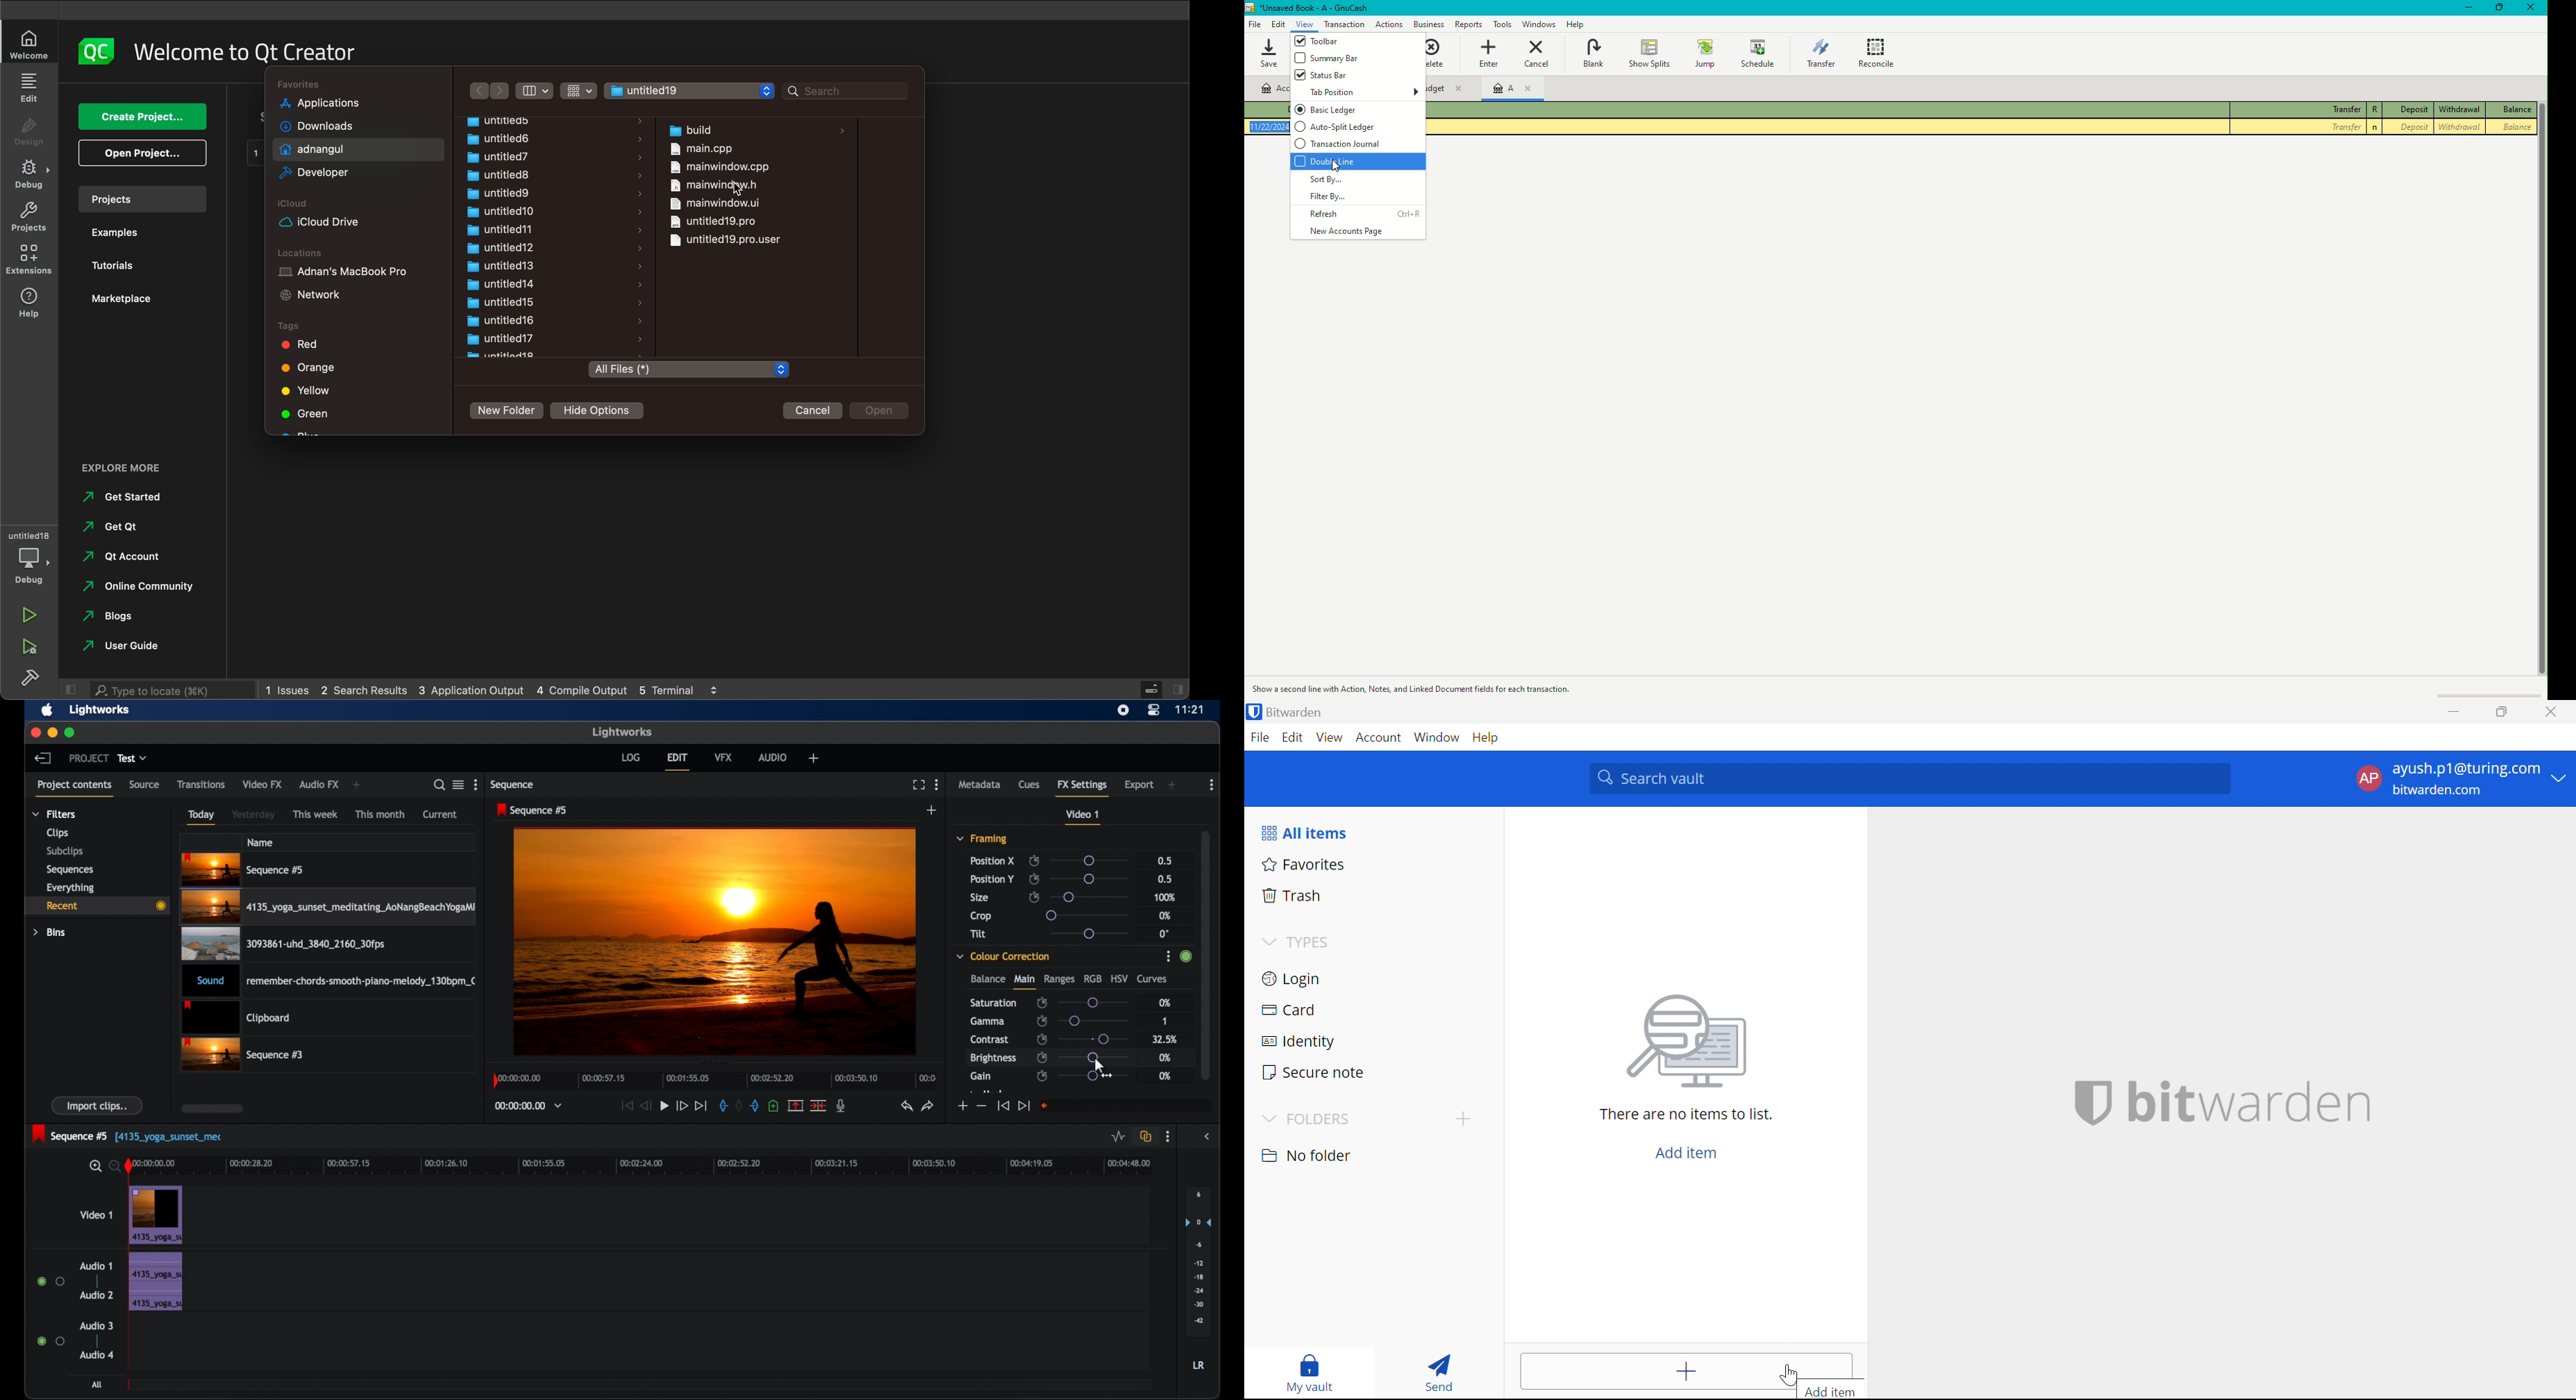  What do you see at coordinates (1268, 943) in the screenshot?
I see `Drop Down` at bounding box center [1268, 943].